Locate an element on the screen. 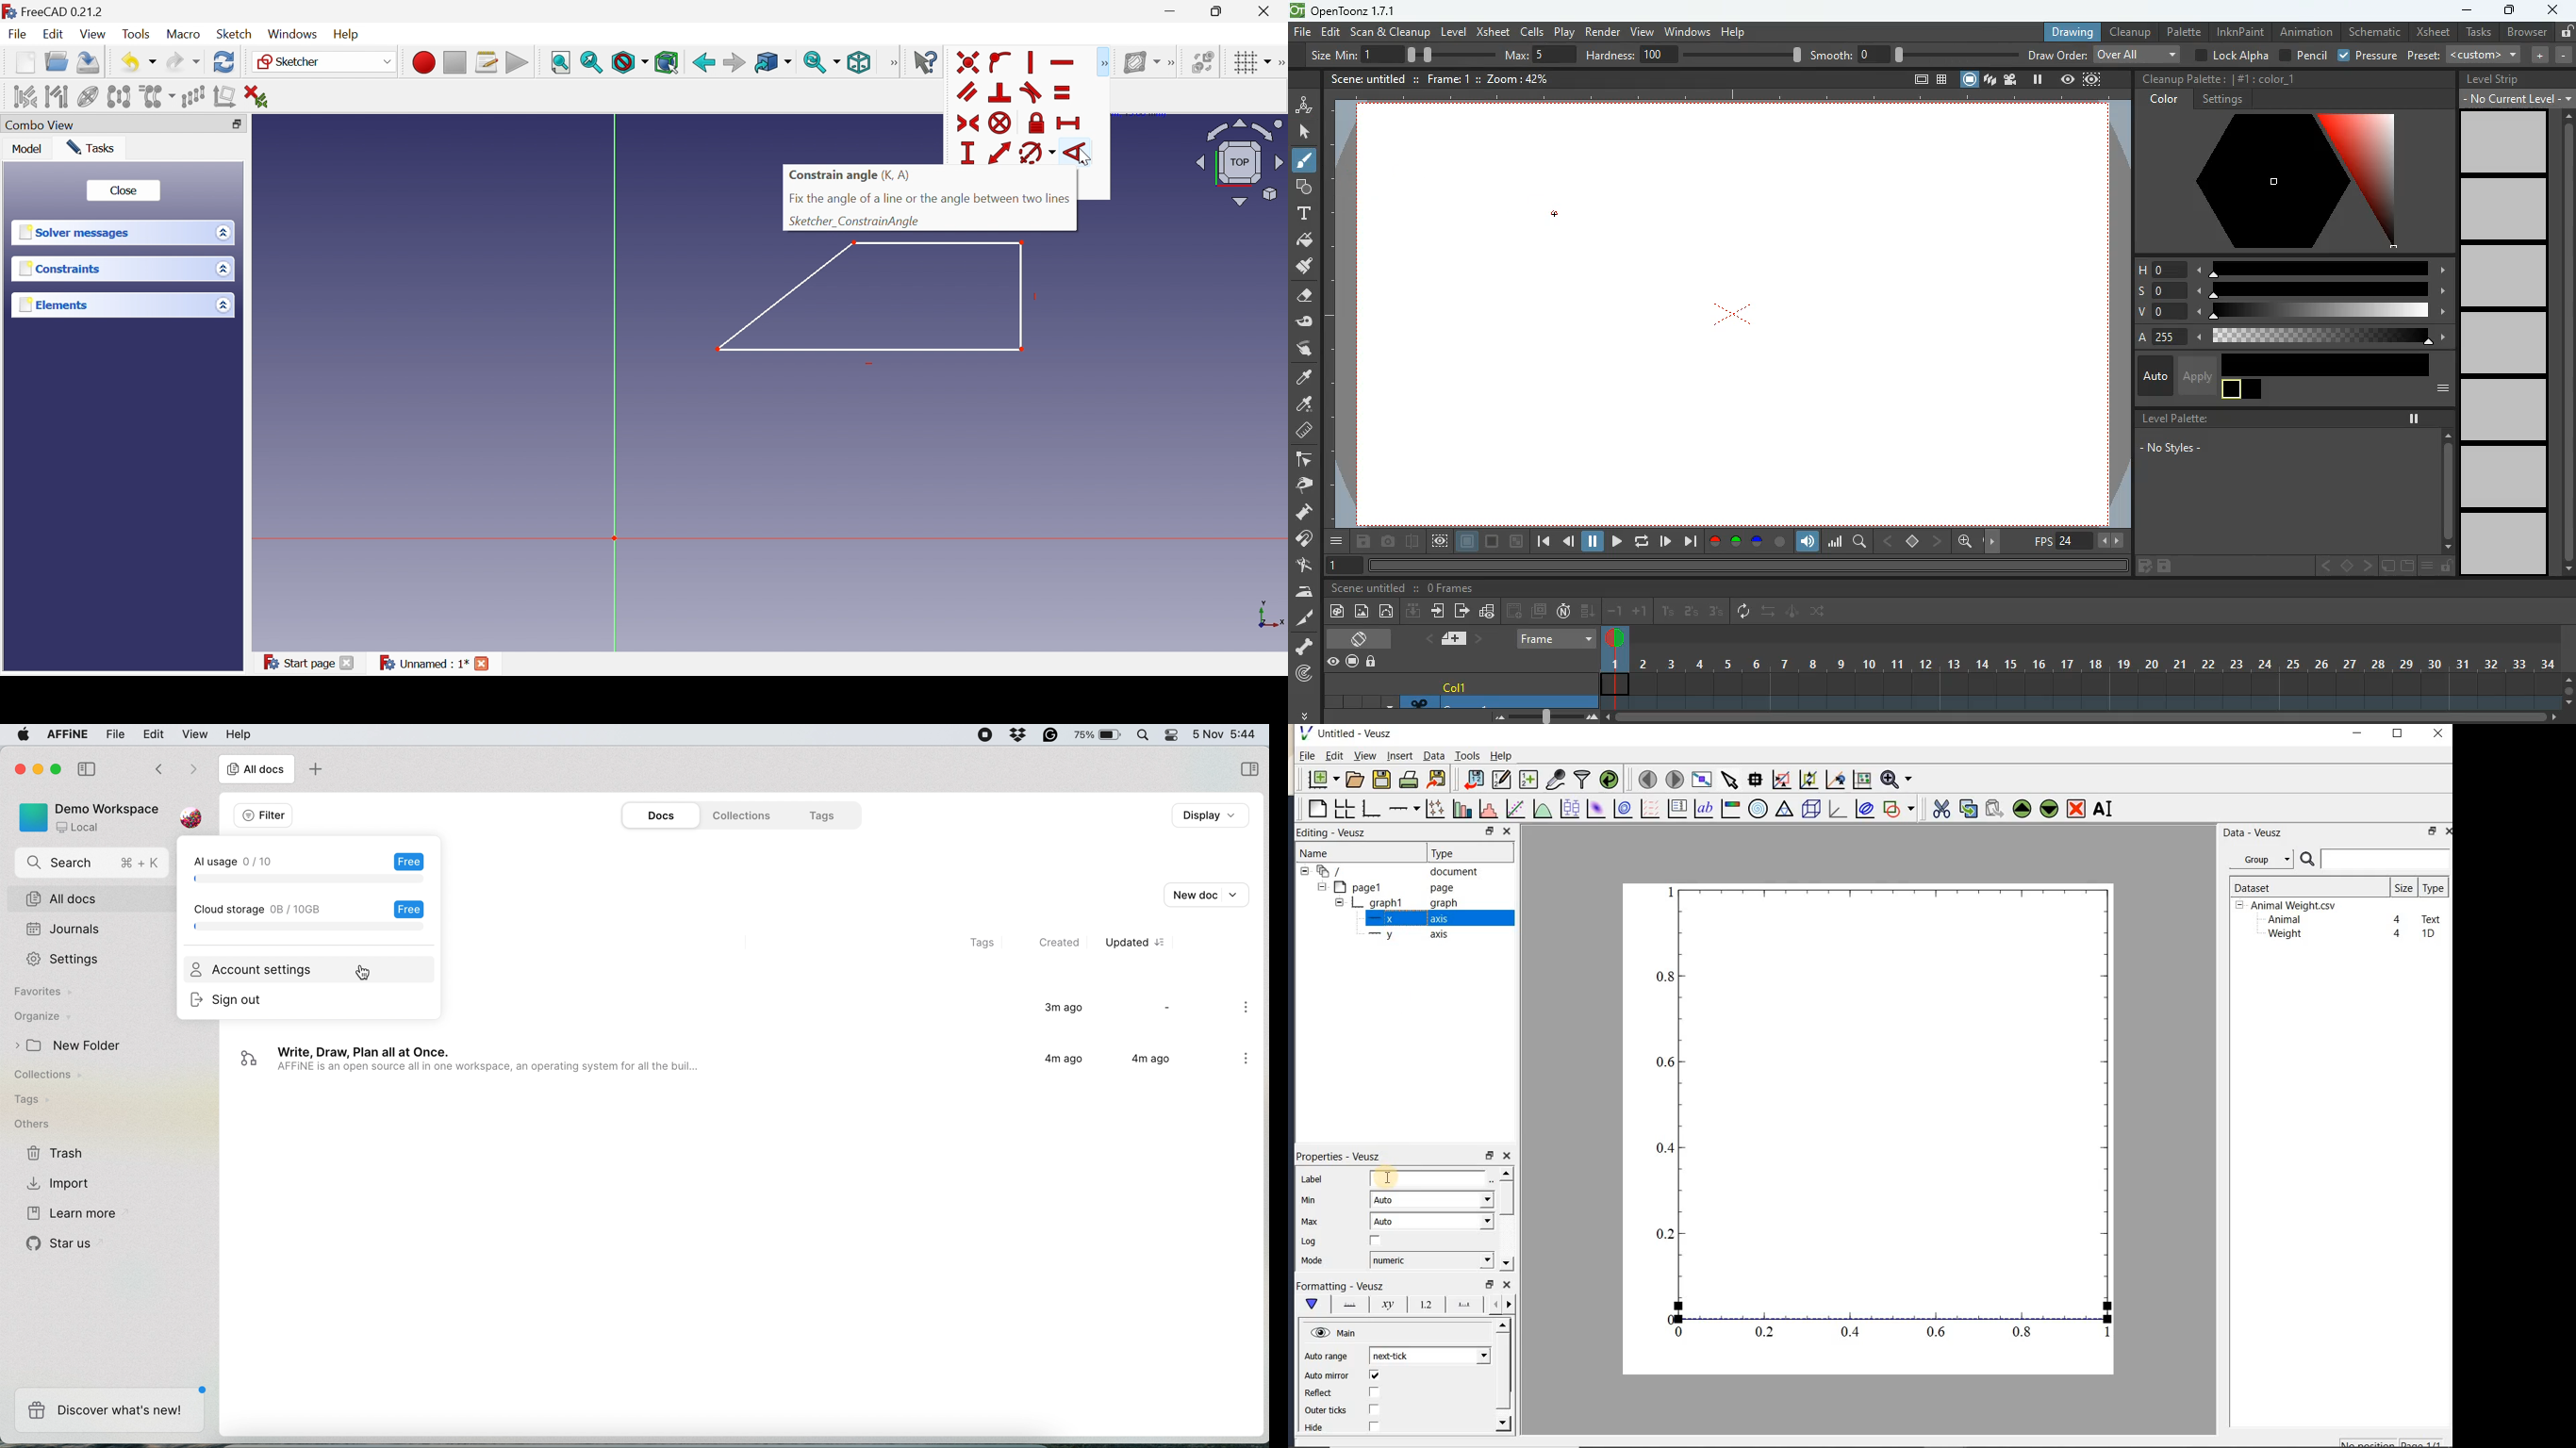 The image size is (2576, 1456). axis is located at coordinates (1405, 919).